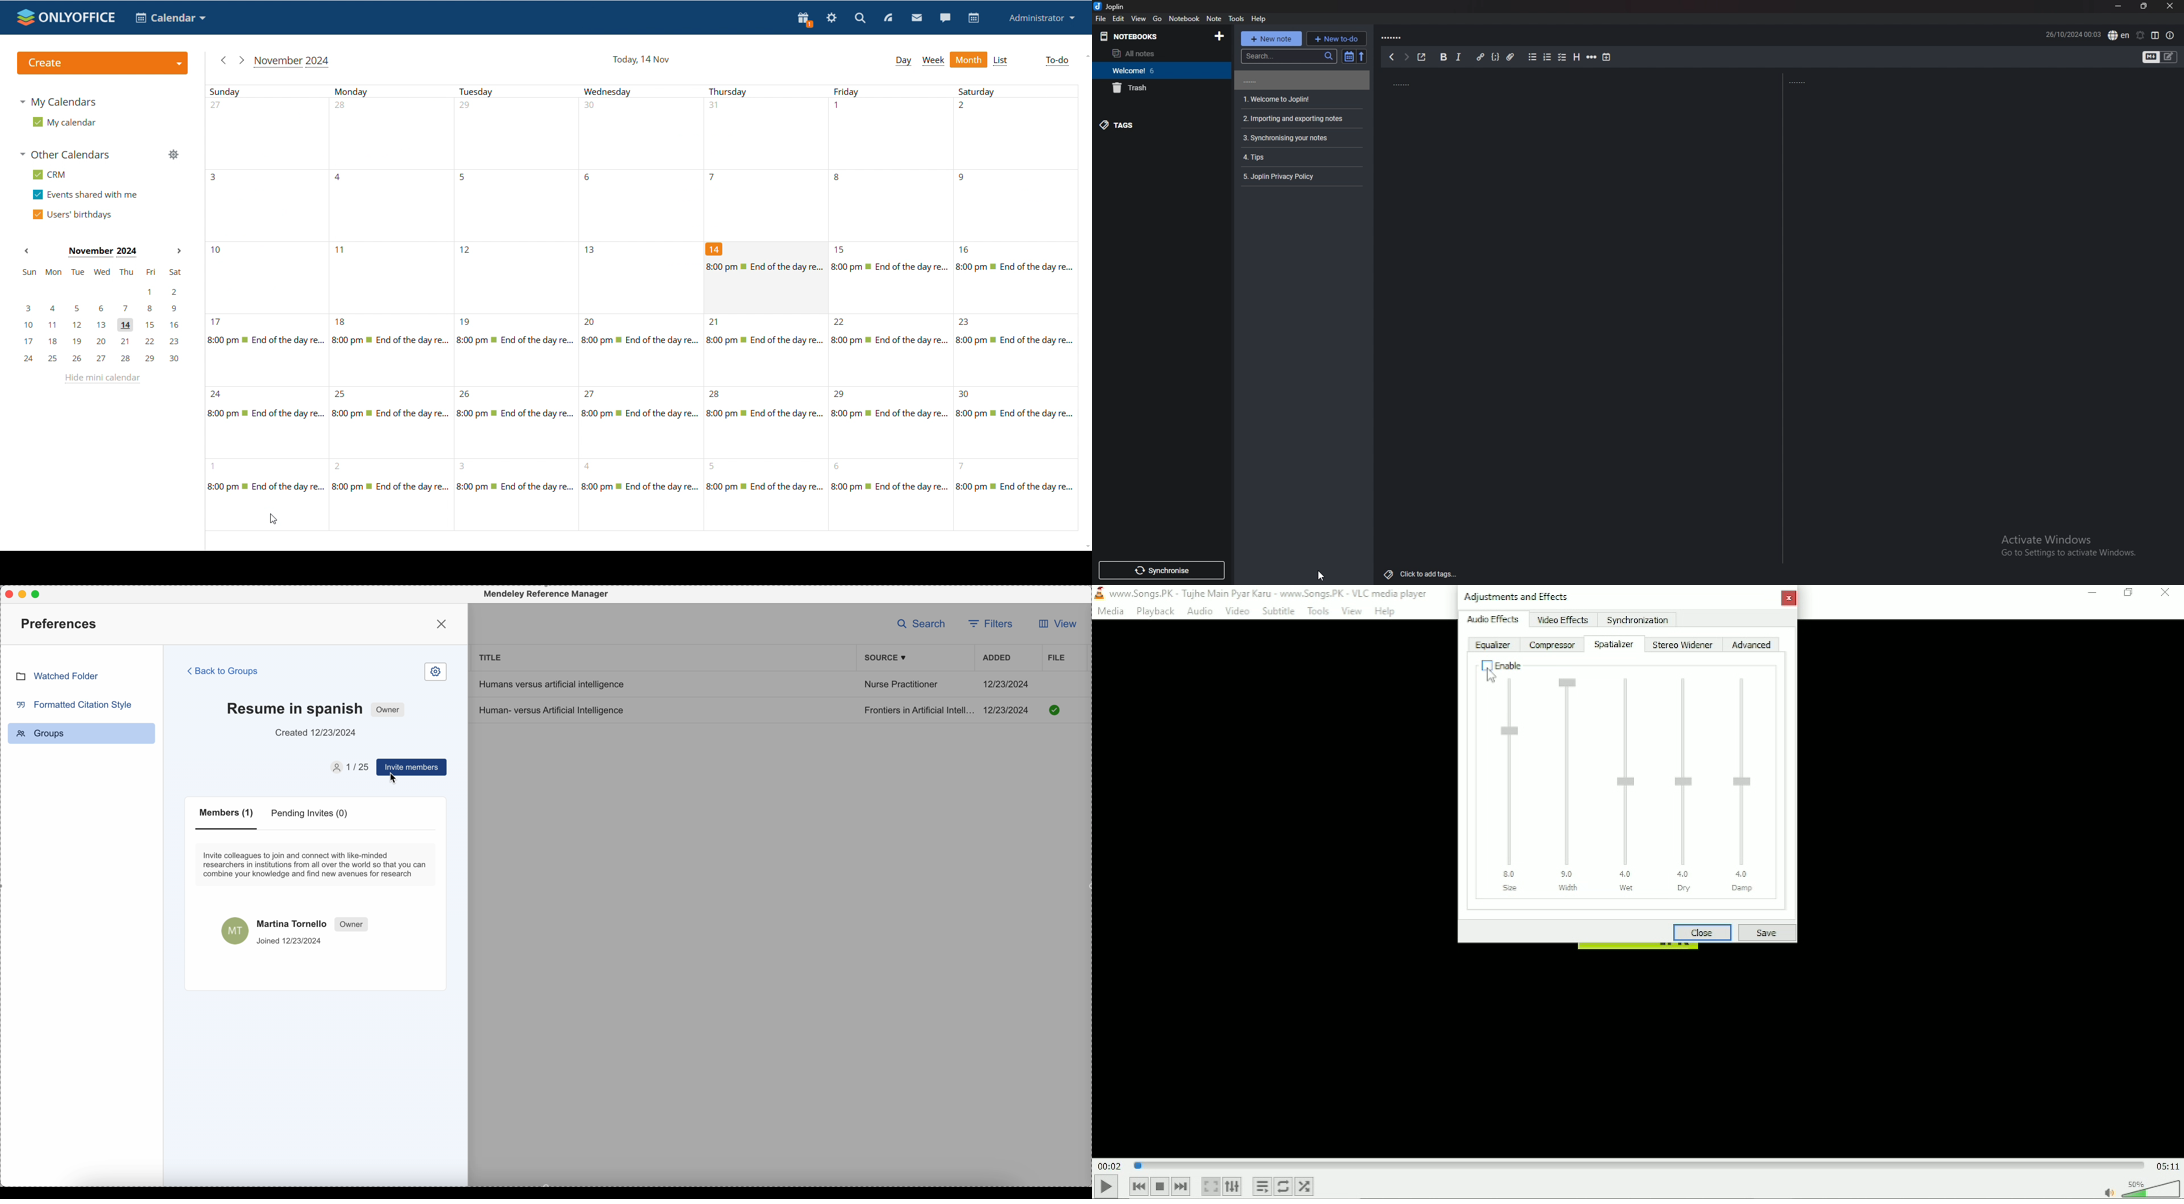  I want to click on Damp, so click(1744, 784).